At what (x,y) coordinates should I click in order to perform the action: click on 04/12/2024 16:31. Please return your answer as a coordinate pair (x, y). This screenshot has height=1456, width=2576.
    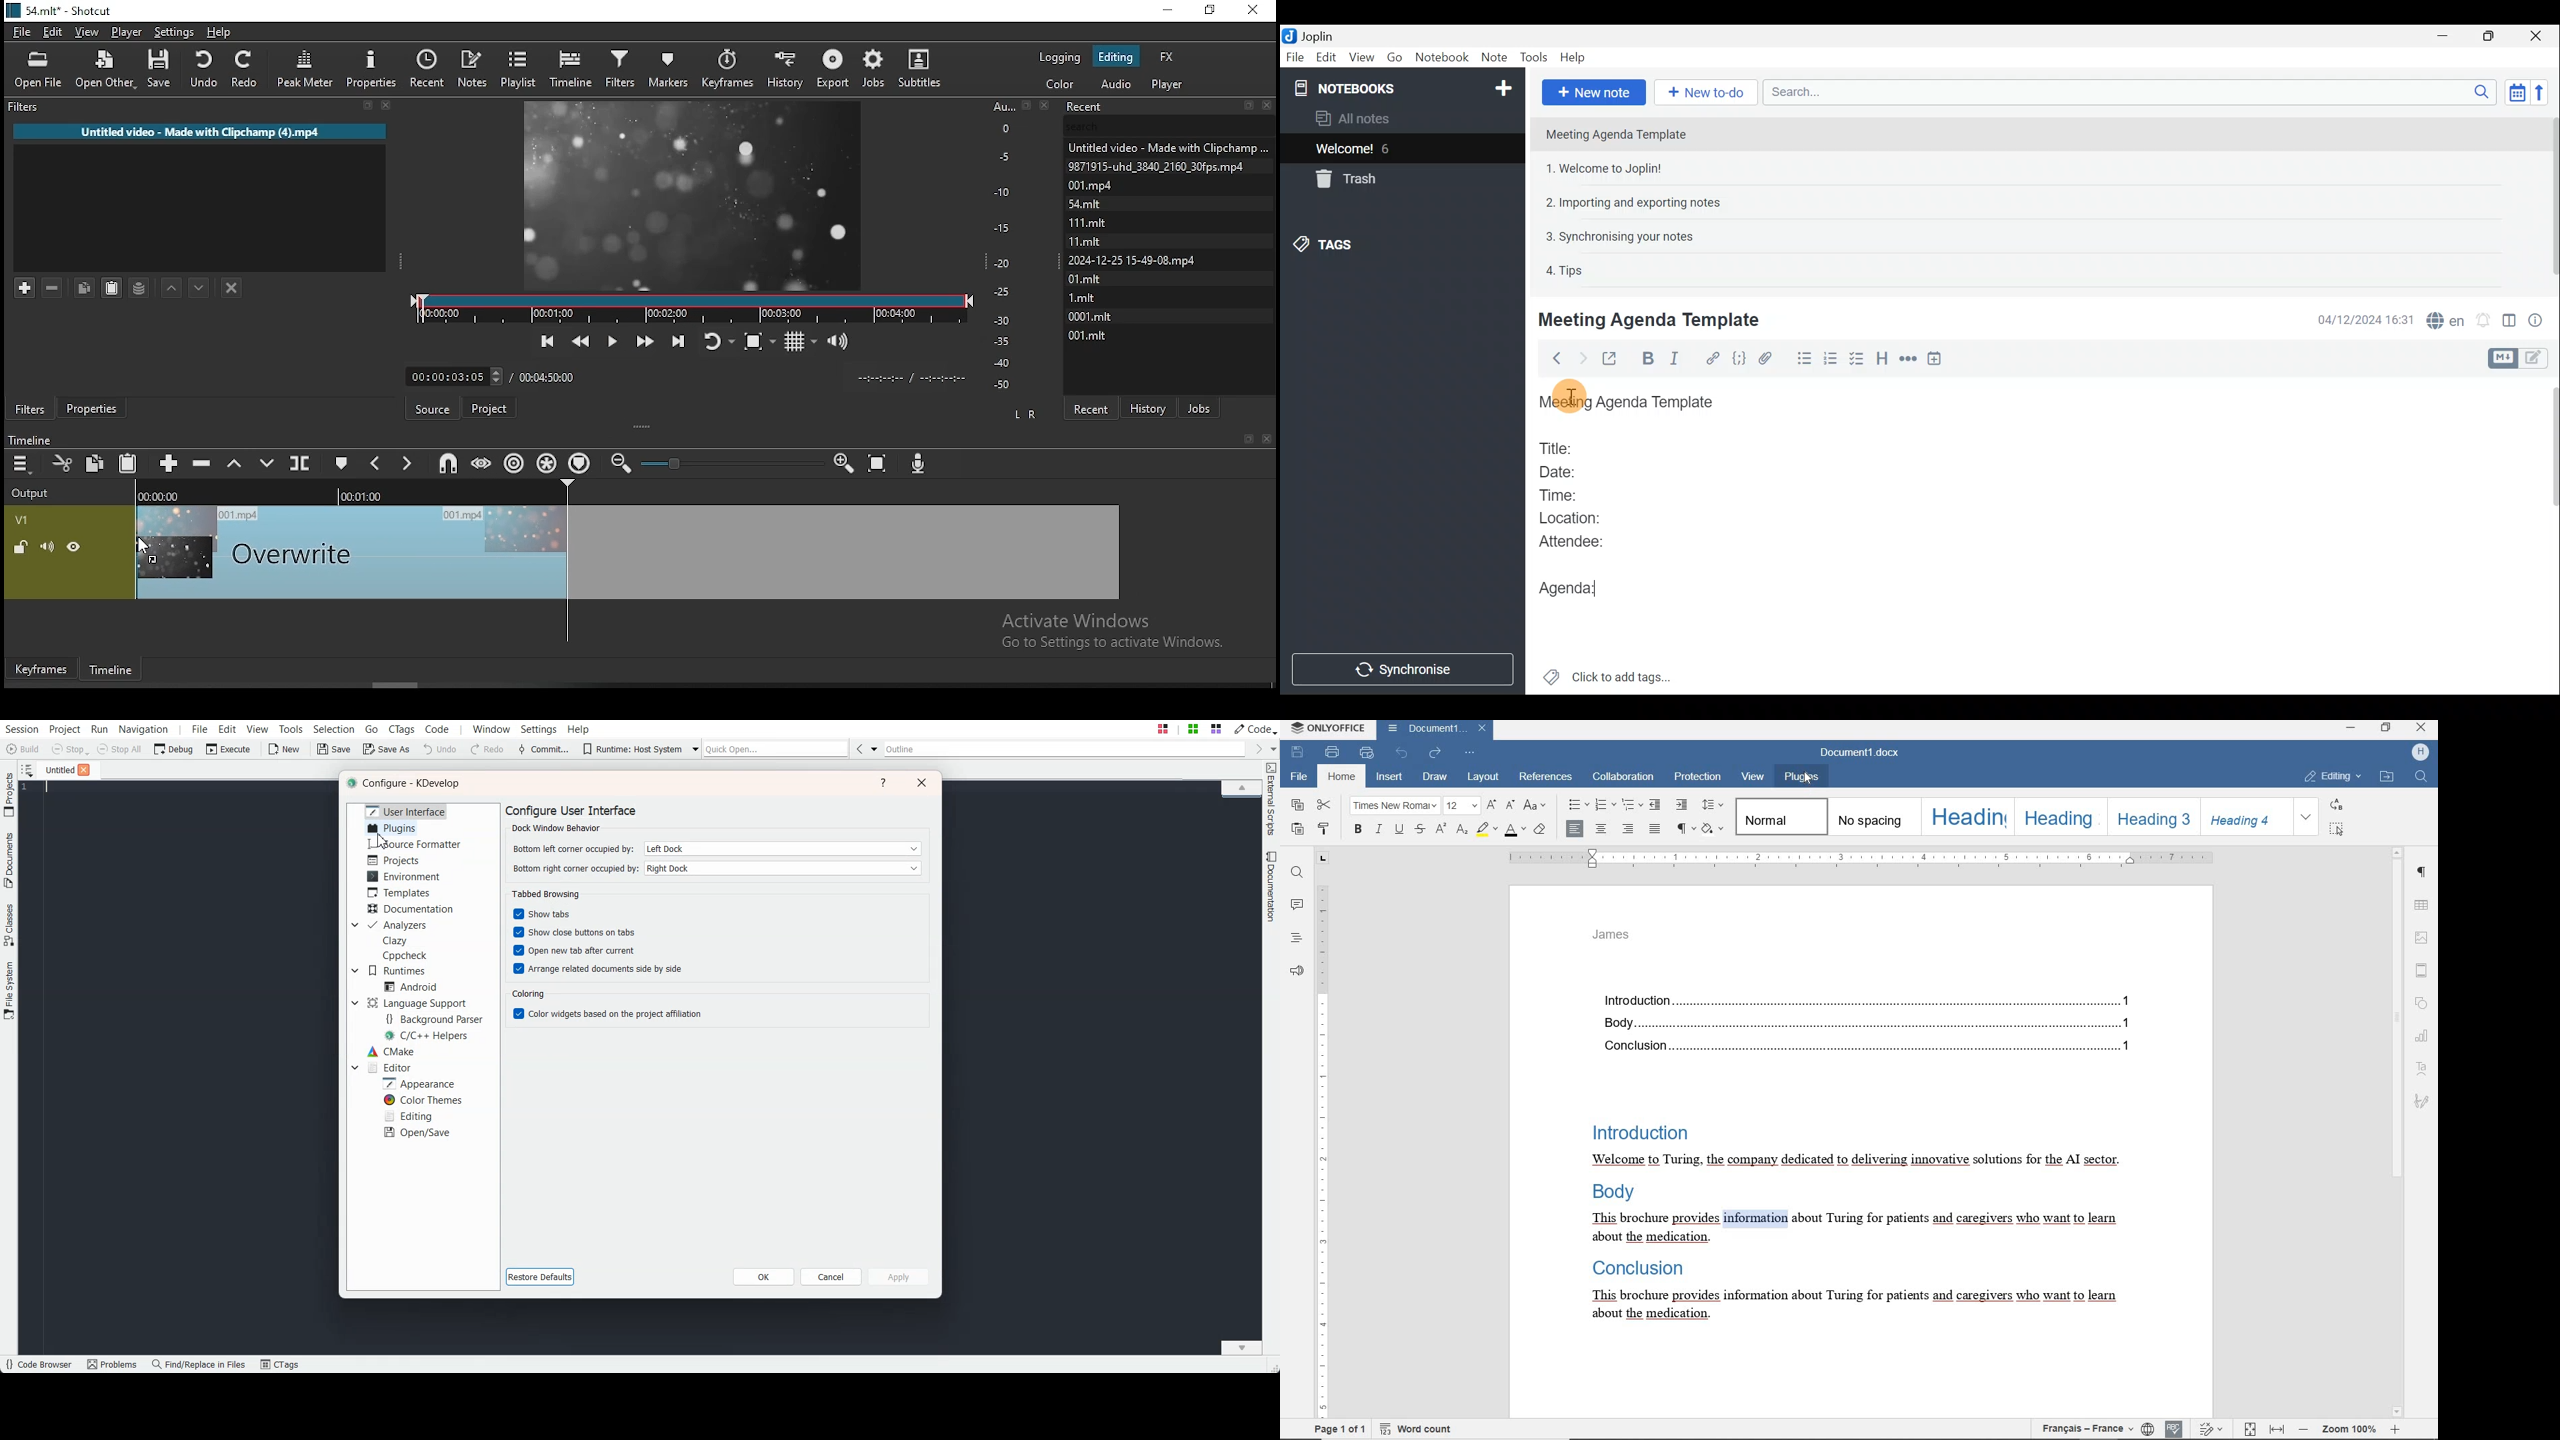
    Looking at the image, I should click on (2359, 319).